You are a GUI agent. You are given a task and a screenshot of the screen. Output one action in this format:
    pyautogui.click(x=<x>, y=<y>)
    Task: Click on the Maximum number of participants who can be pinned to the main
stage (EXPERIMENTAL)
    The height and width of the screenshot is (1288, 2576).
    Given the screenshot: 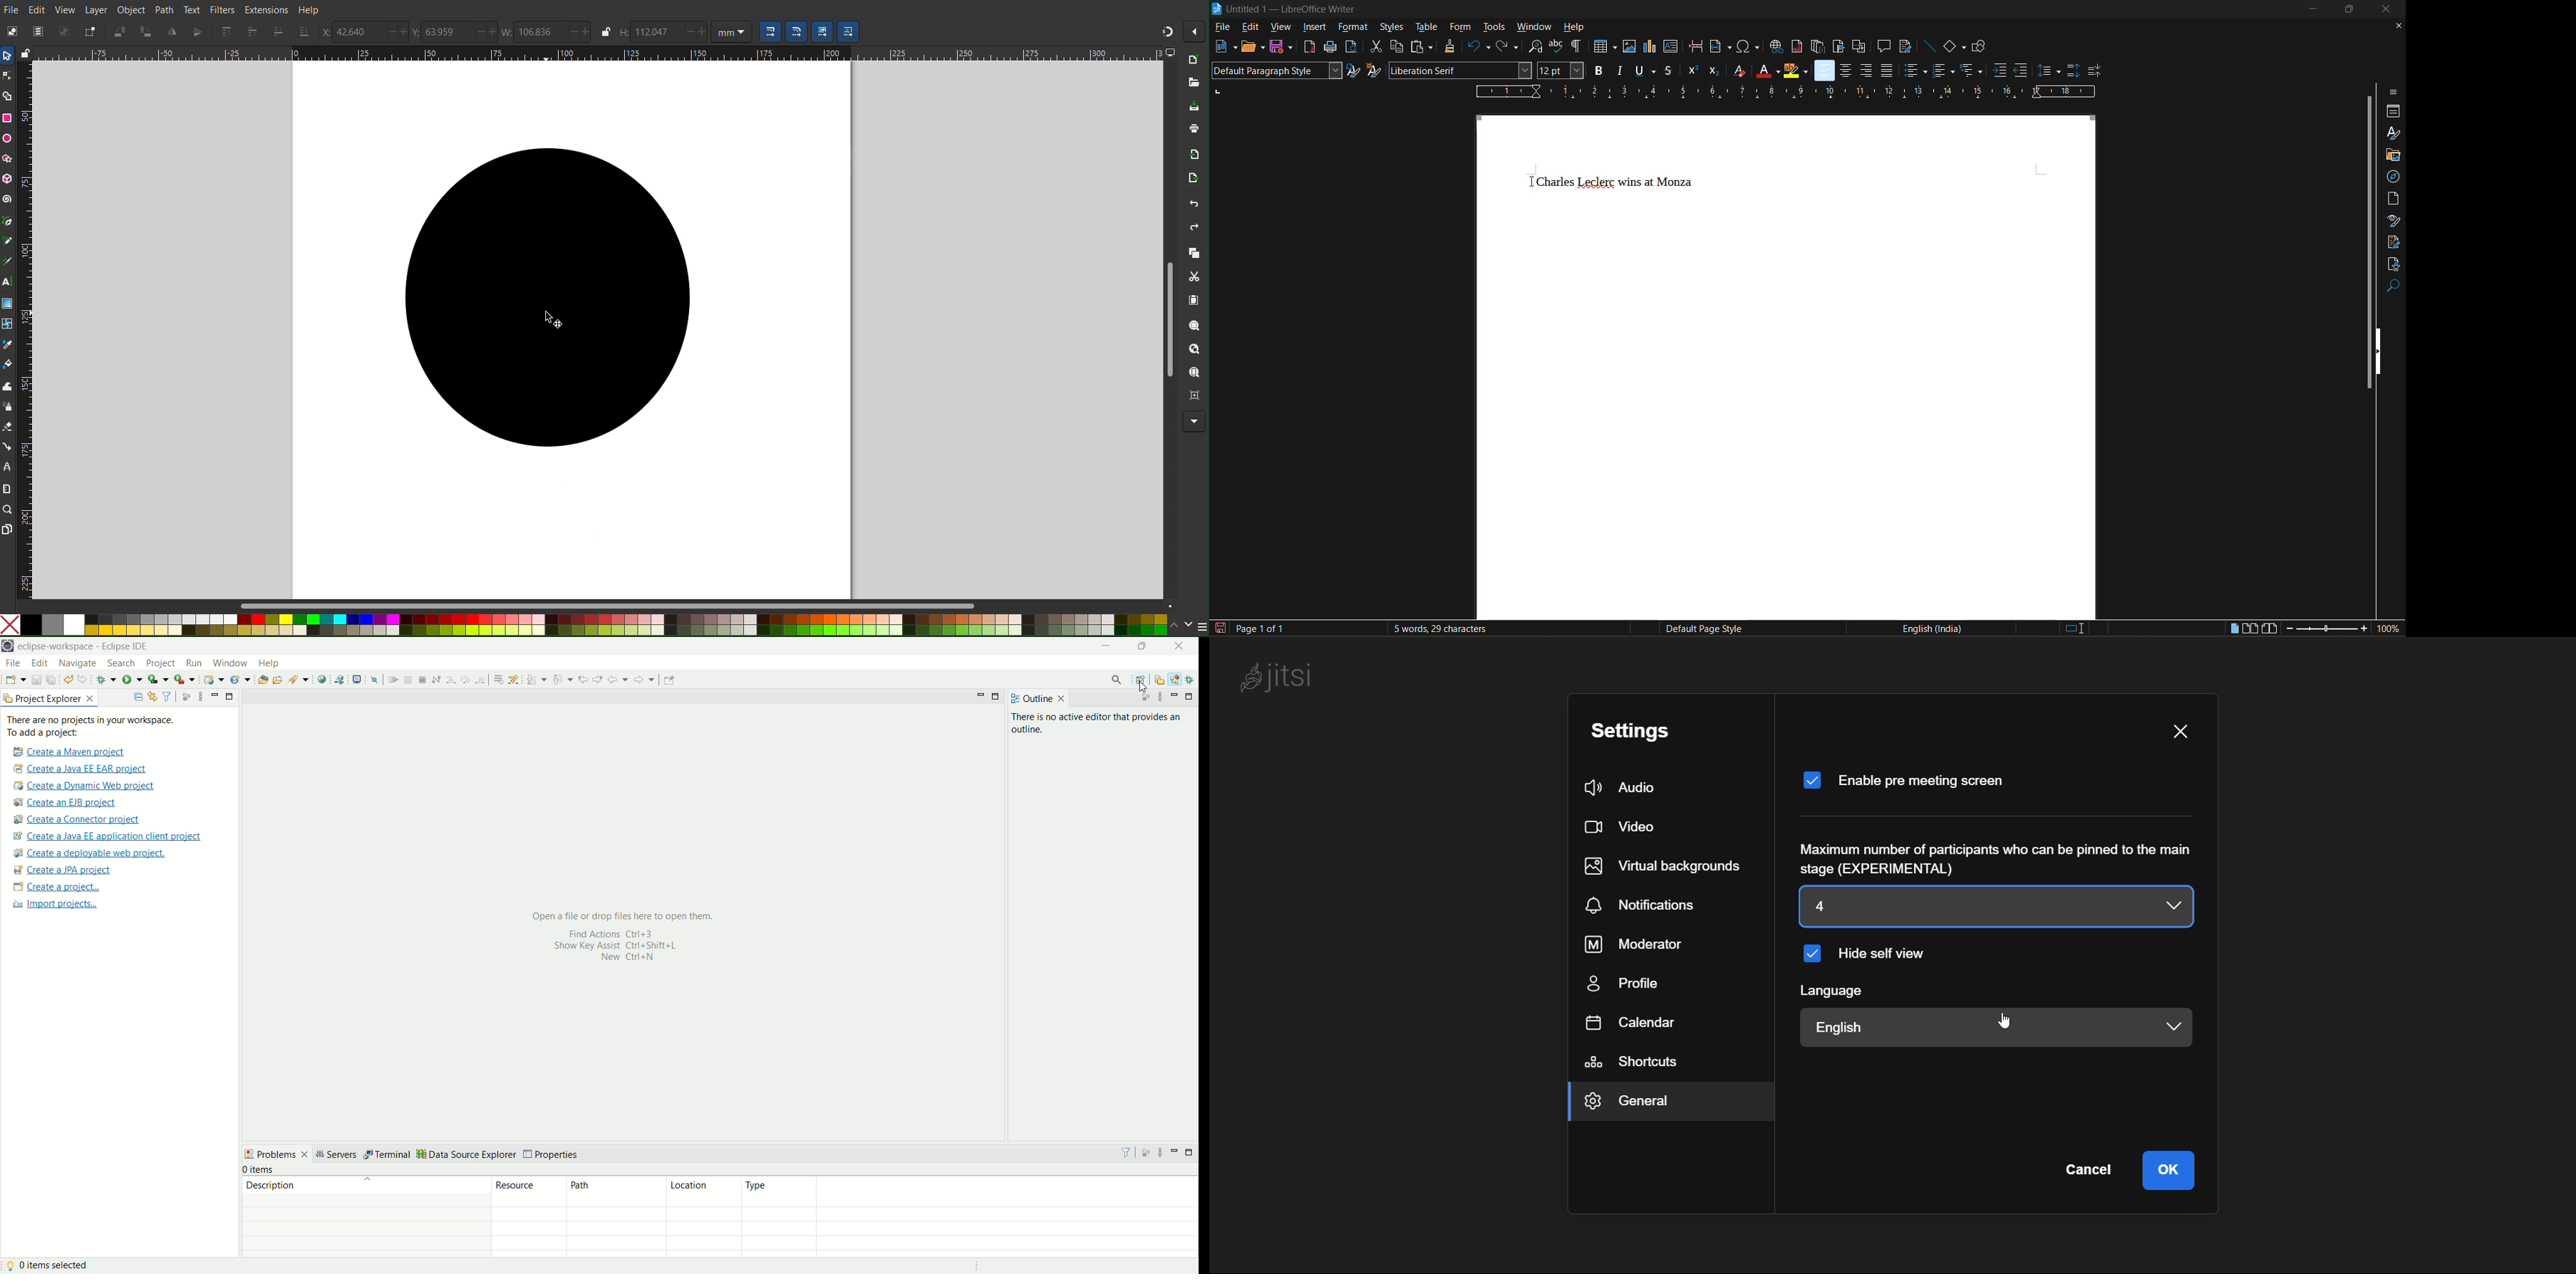 What is the action you would take?
    pyautogui.click(x=1996, y=859)
    